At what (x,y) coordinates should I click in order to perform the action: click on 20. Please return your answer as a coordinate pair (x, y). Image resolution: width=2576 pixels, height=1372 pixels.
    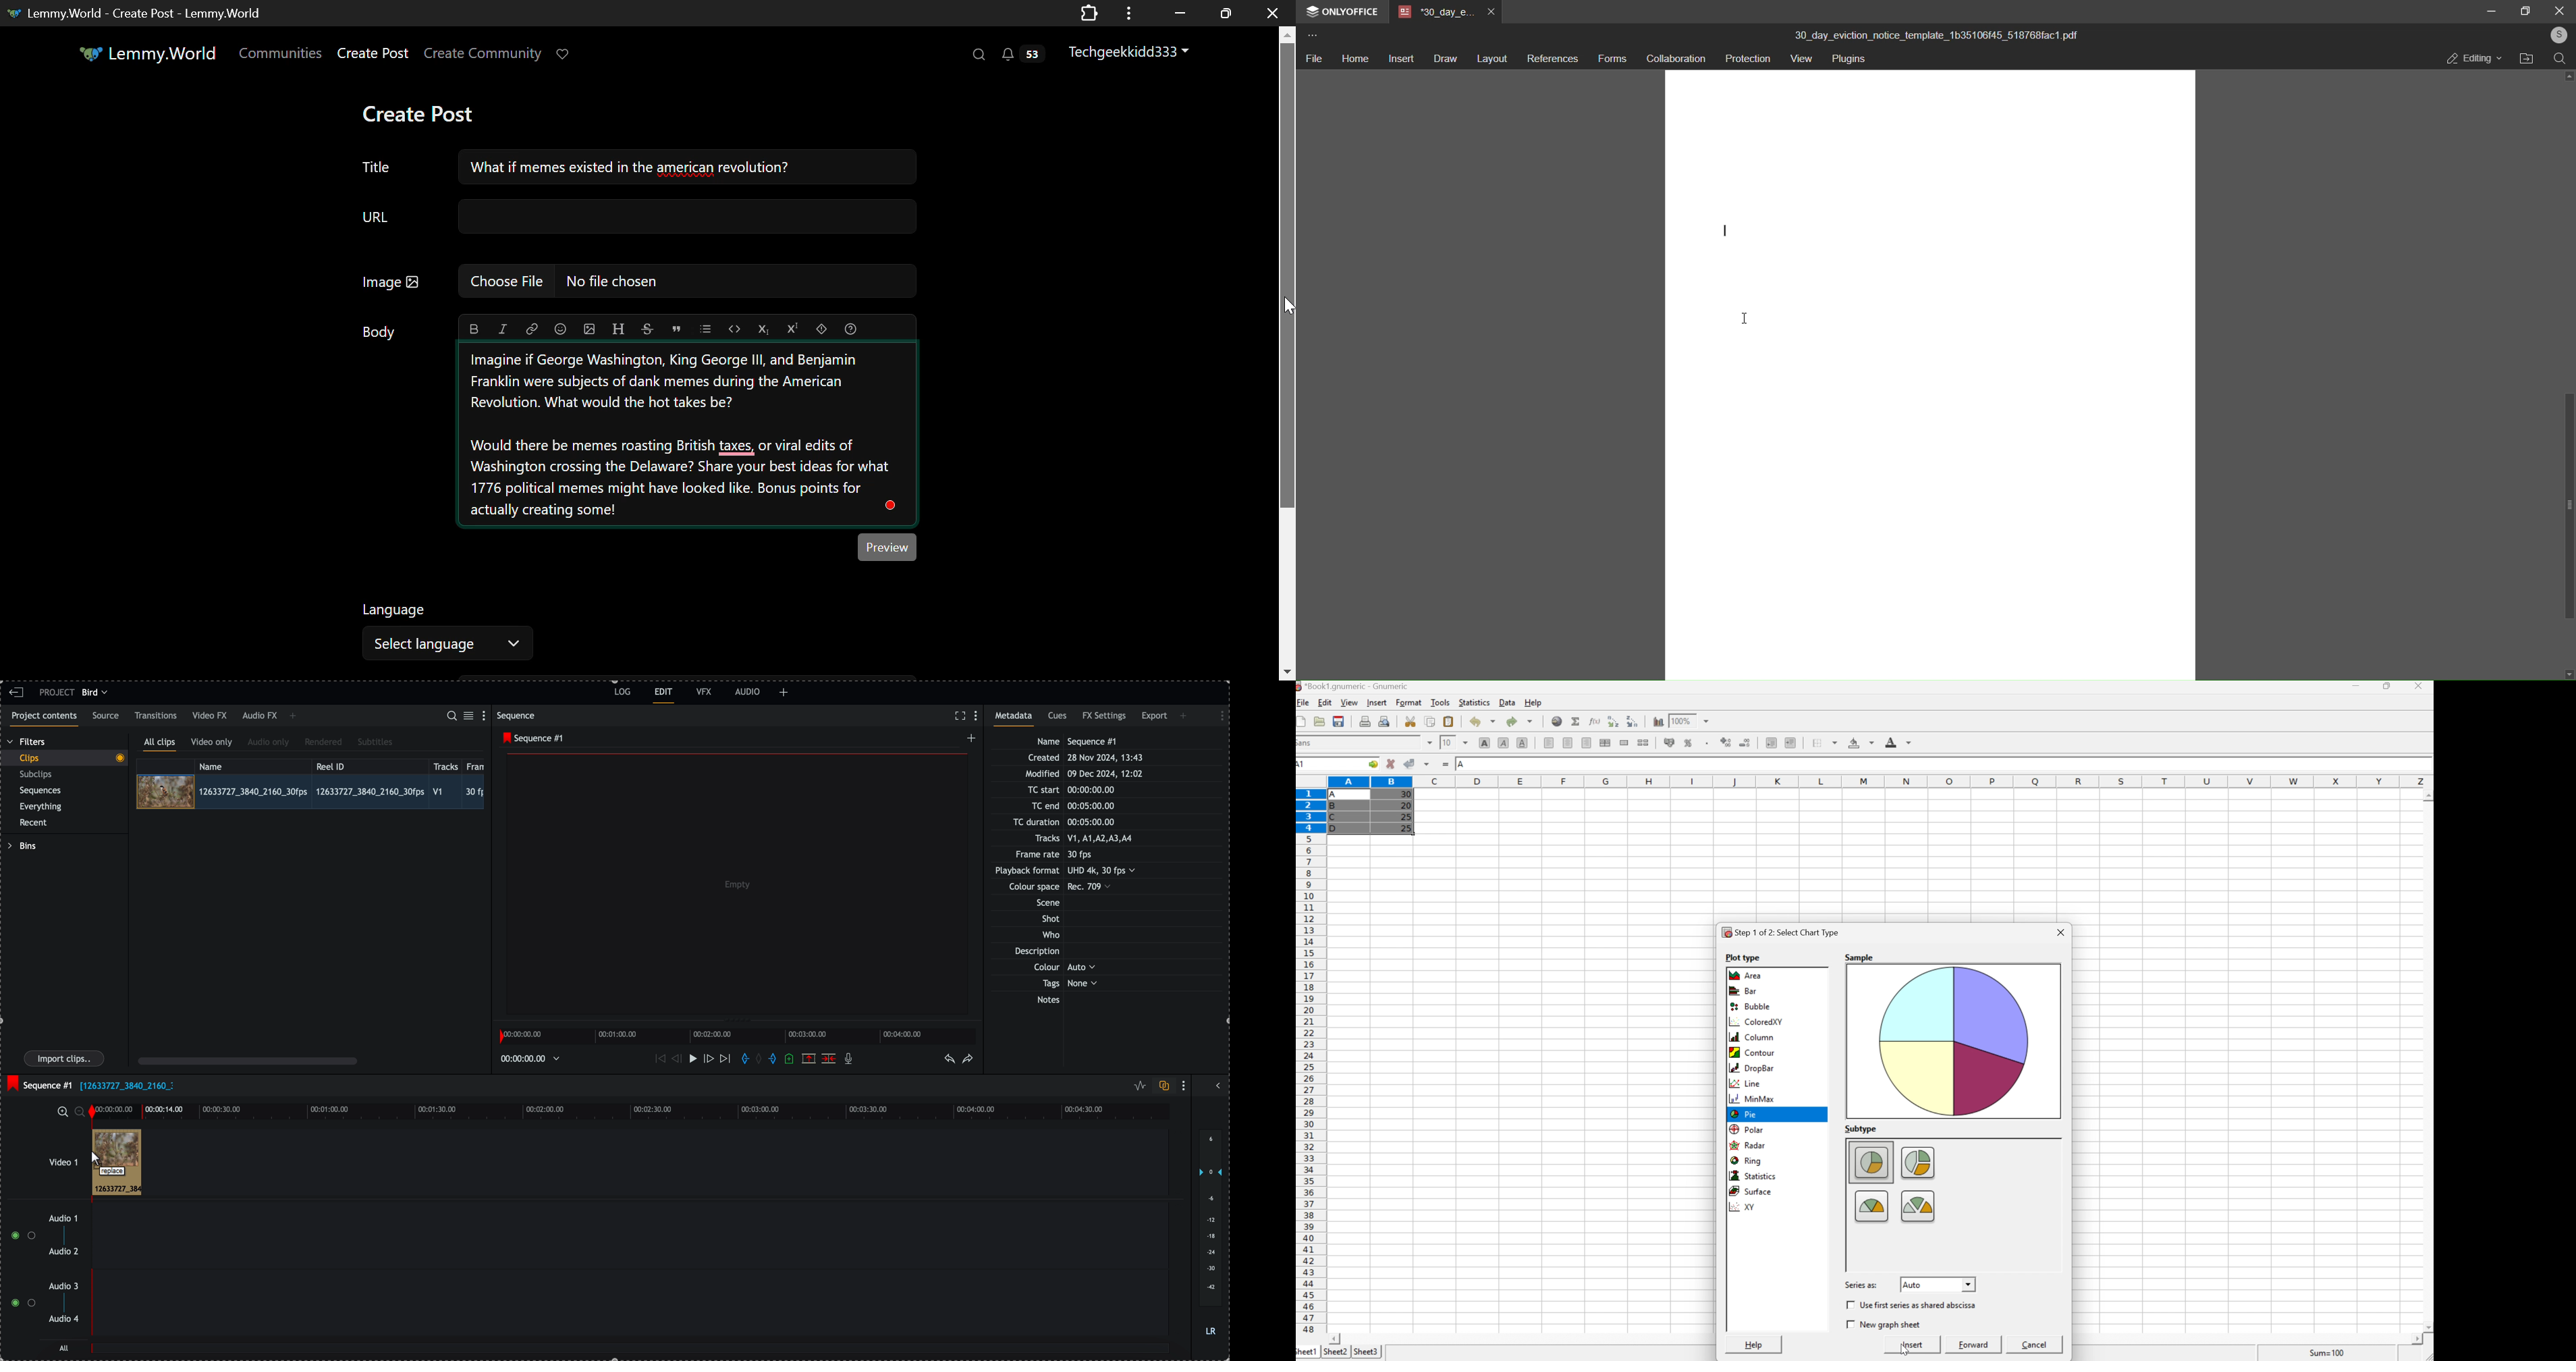
    Looking at the image, I should click on (1405, 805).